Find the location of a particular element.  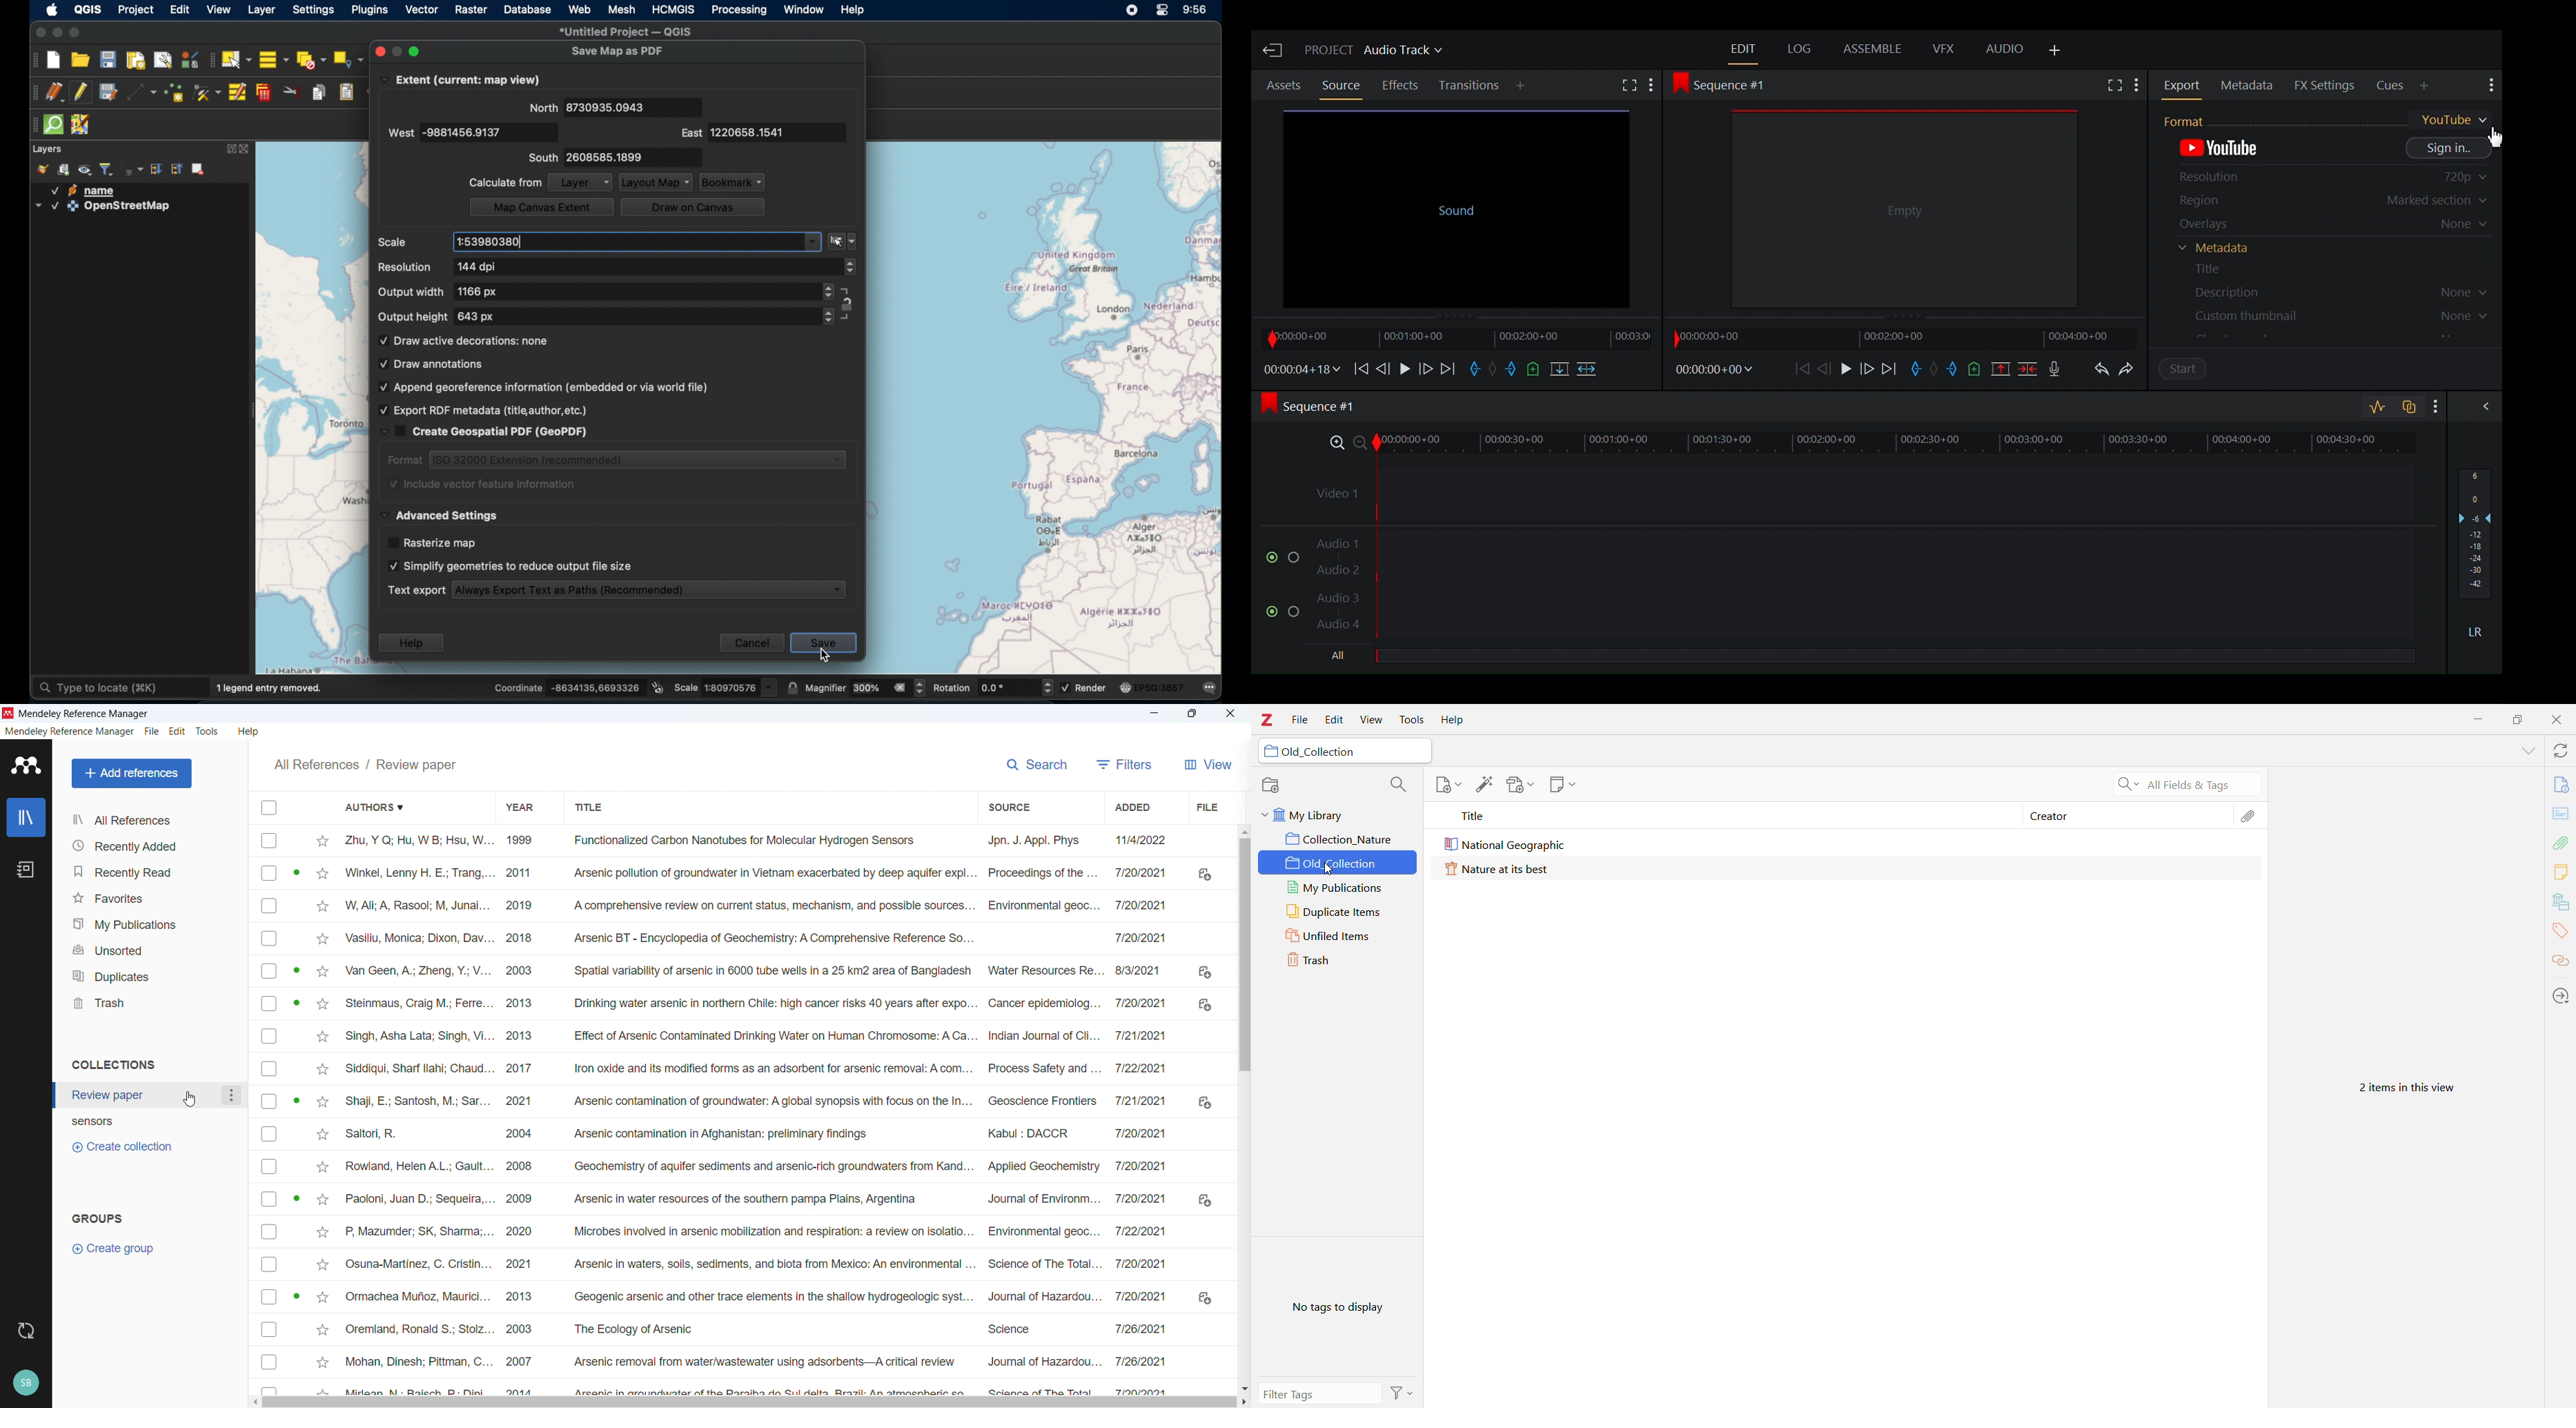

Exit Current Project is located at coordinates (1274, 50).